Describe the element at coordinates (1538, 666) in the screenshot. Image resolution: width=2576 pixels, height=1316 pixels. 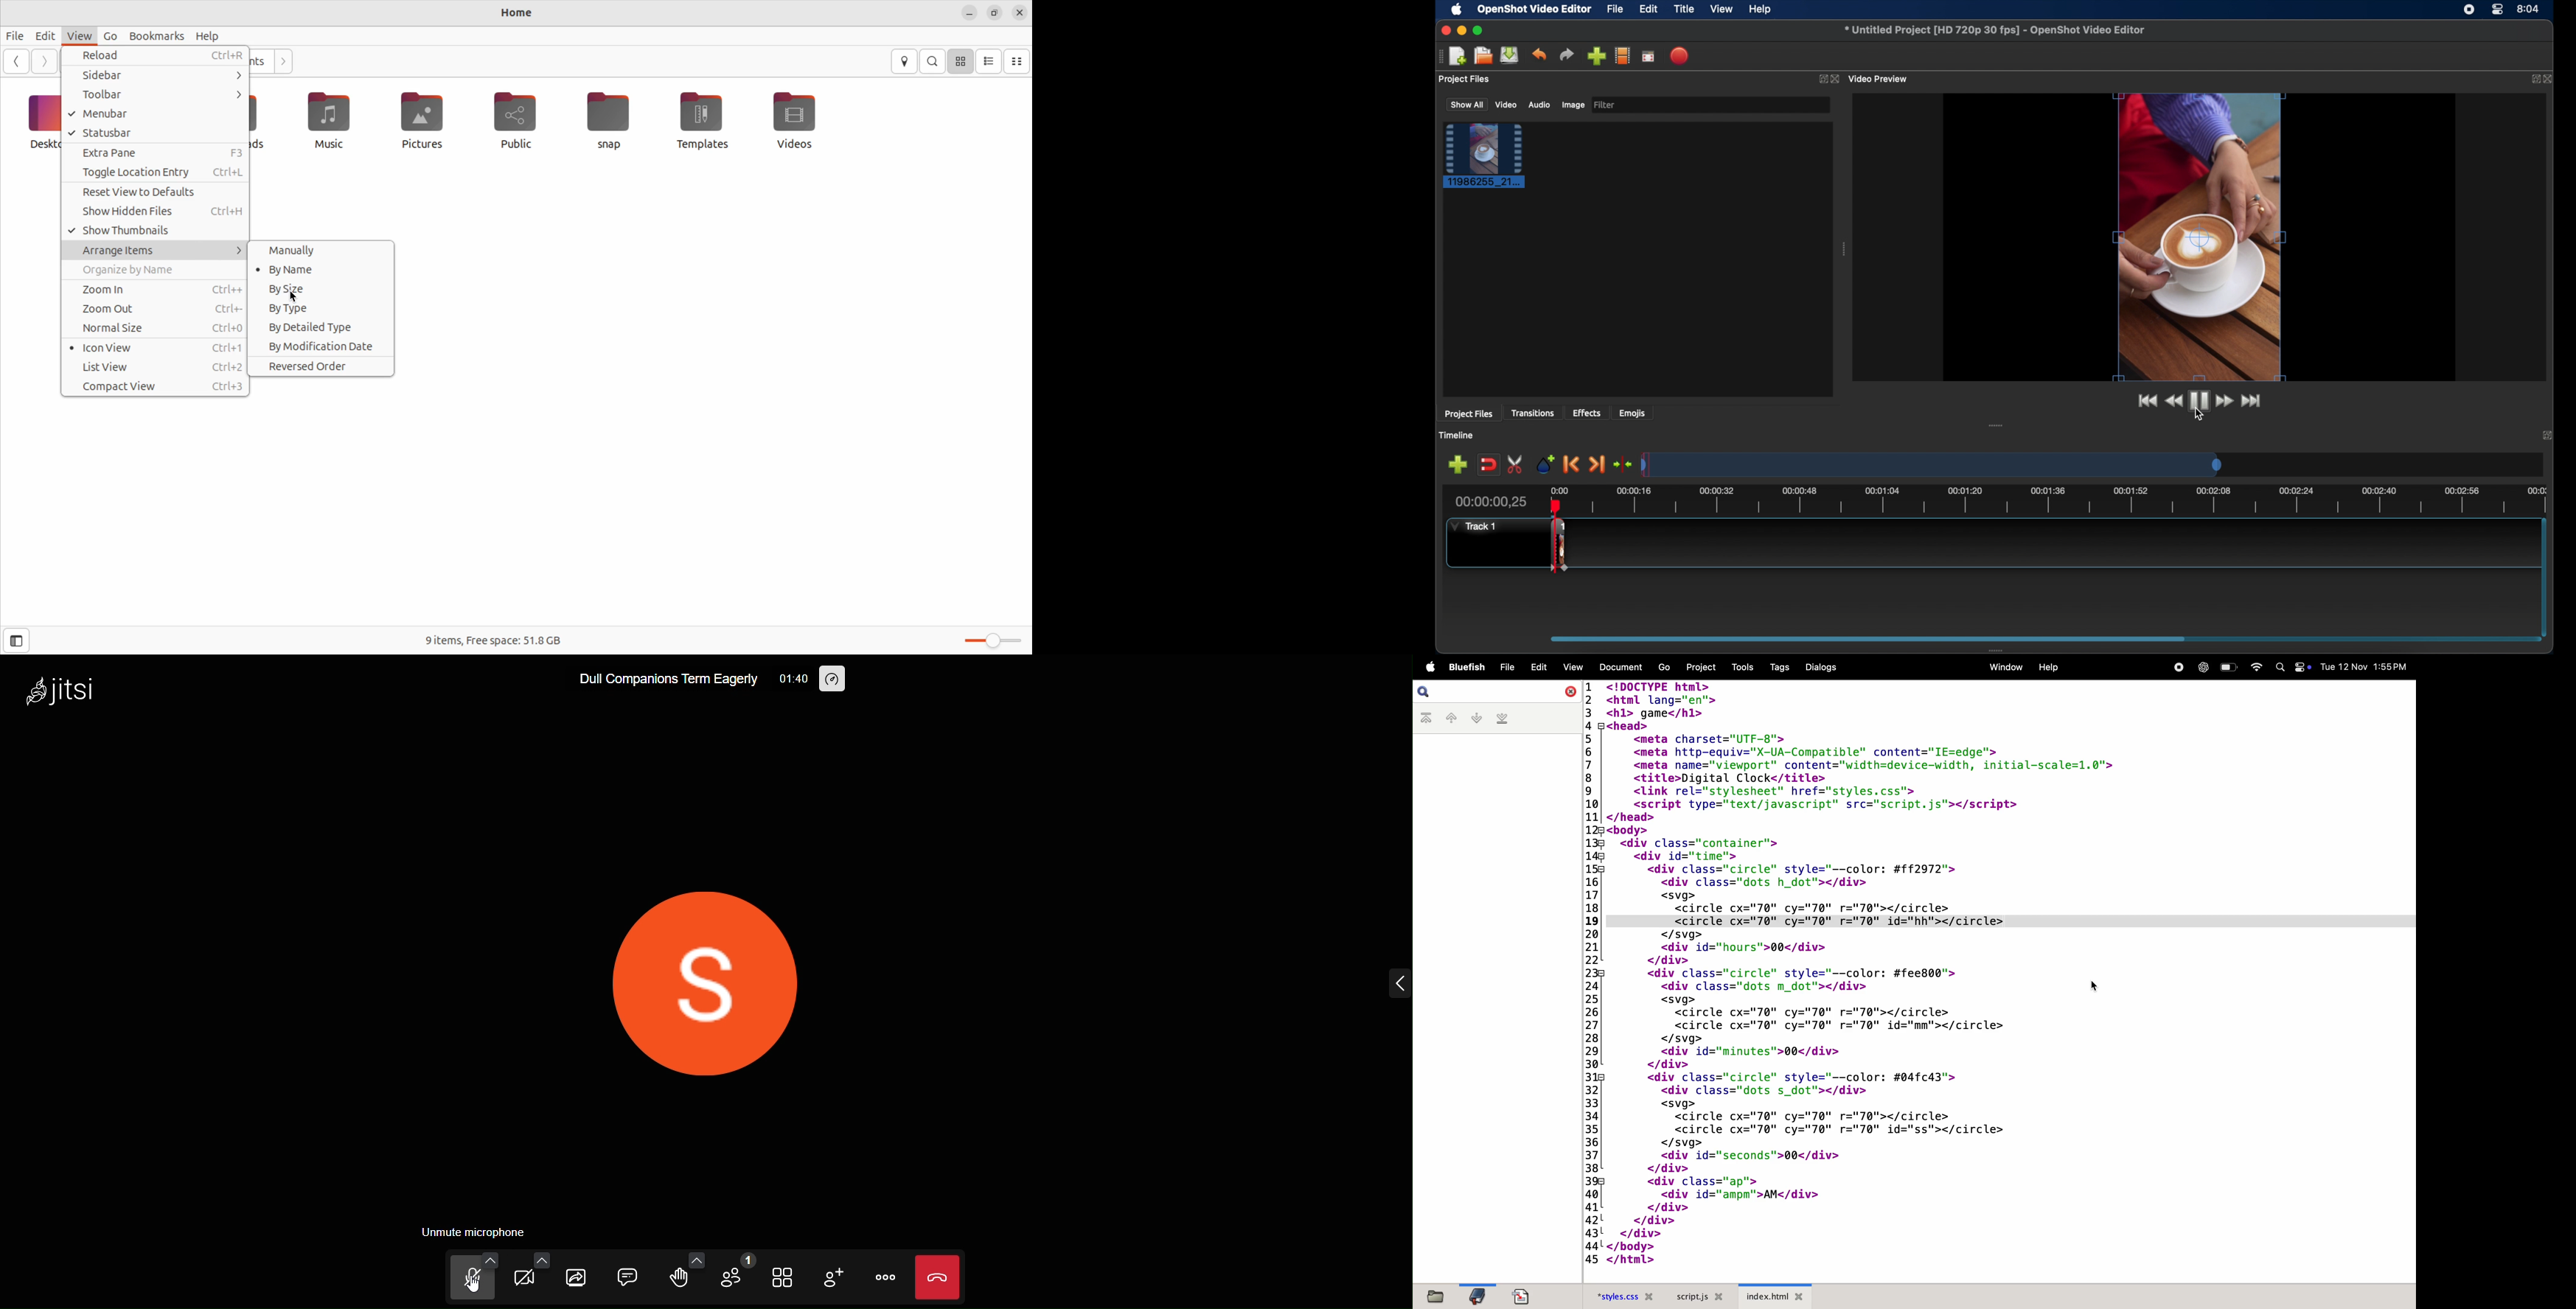
I see `edit` at that location.